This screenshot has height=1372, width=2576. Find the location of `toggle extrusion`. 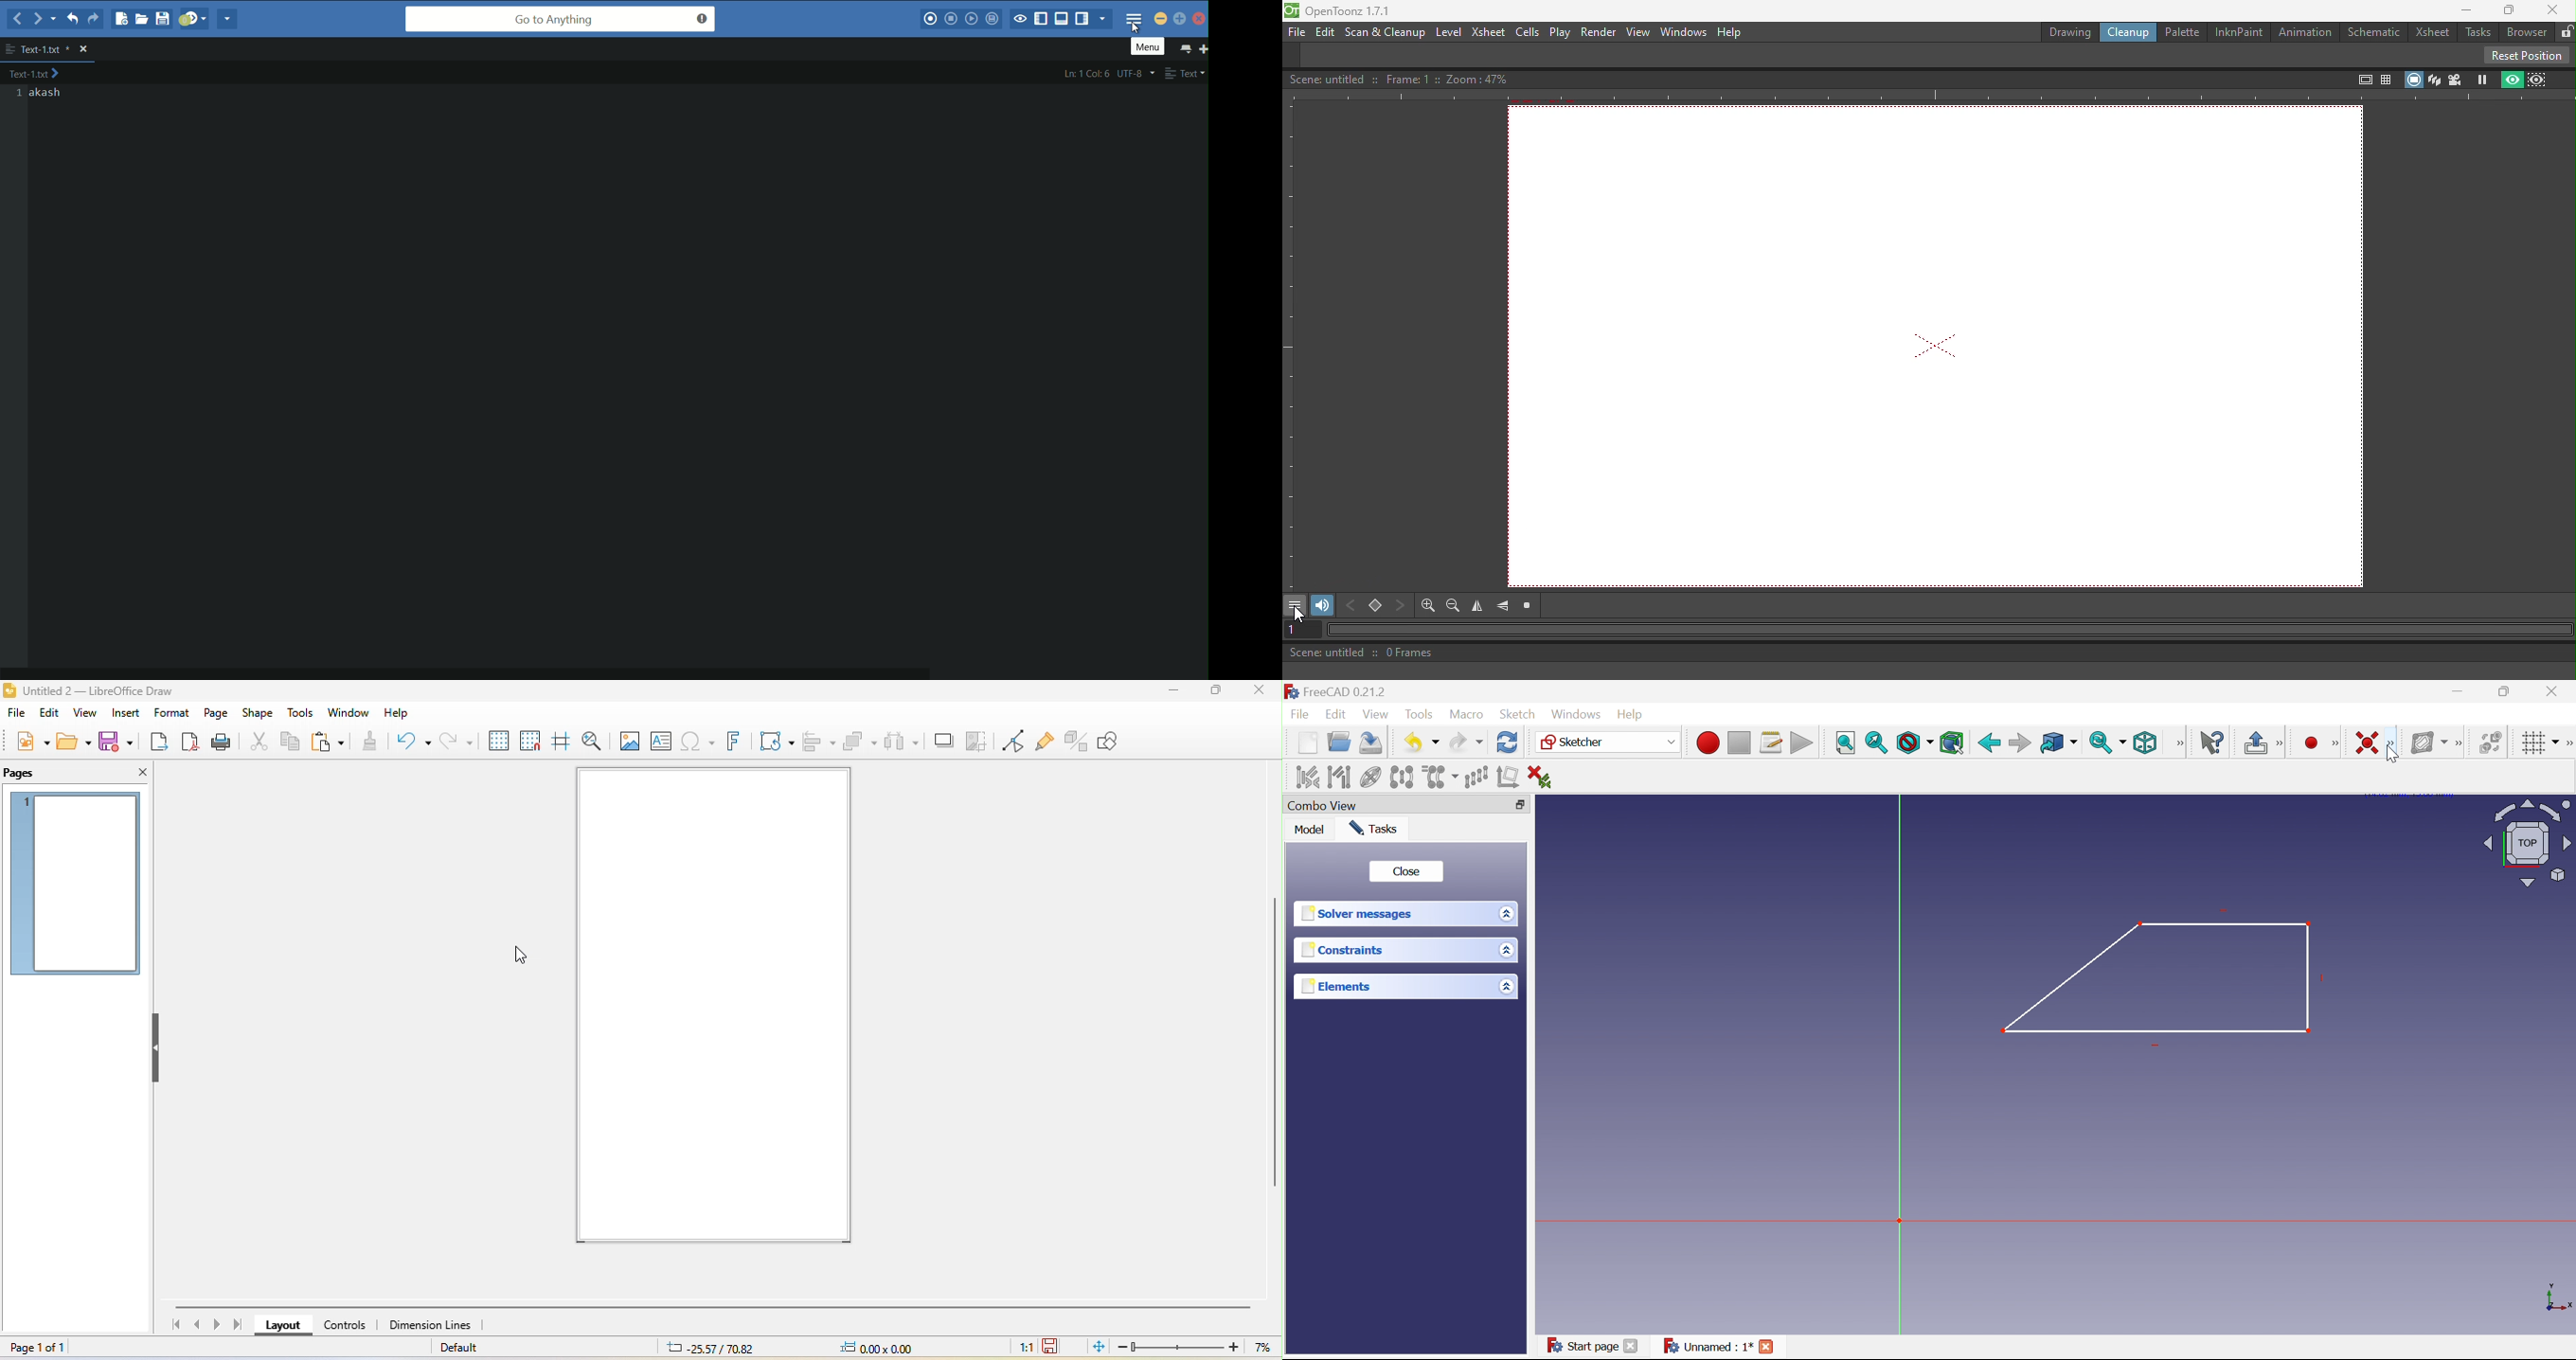

toggle extrusion is located at coordinates (1077, 739).